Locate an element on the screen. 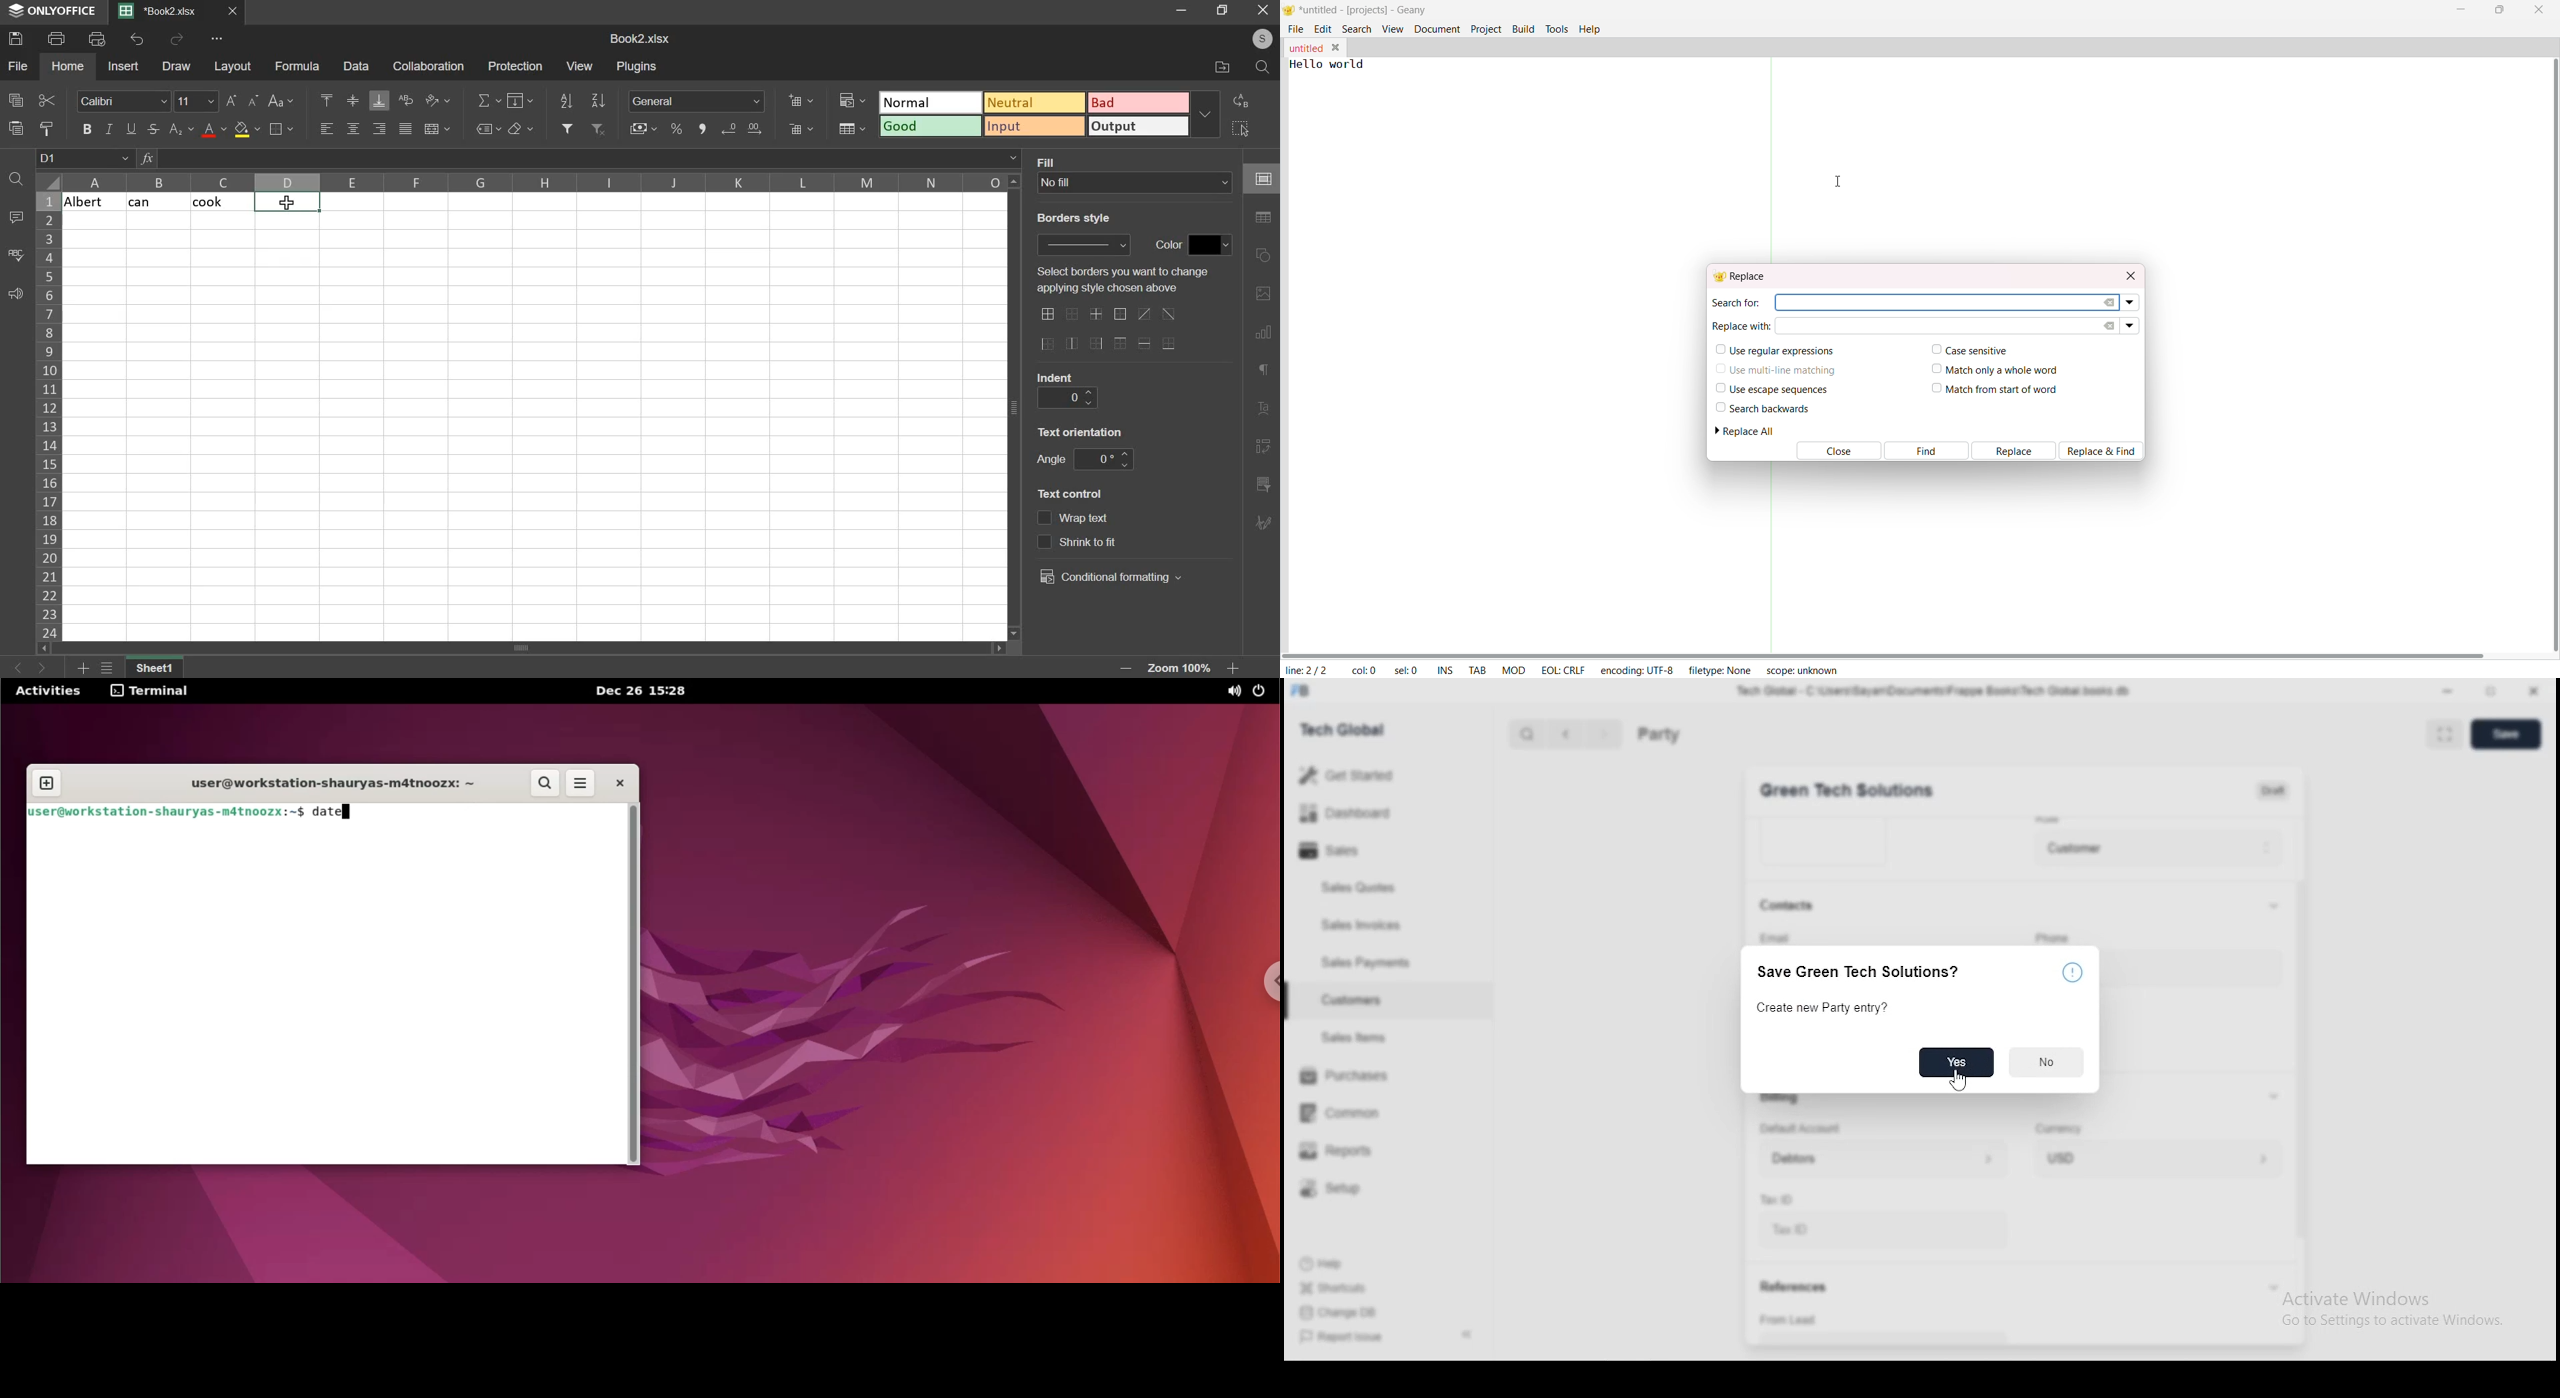 The height and width of the screenshot is (1400, 2576). print preview is located at coordinates (98, 39).